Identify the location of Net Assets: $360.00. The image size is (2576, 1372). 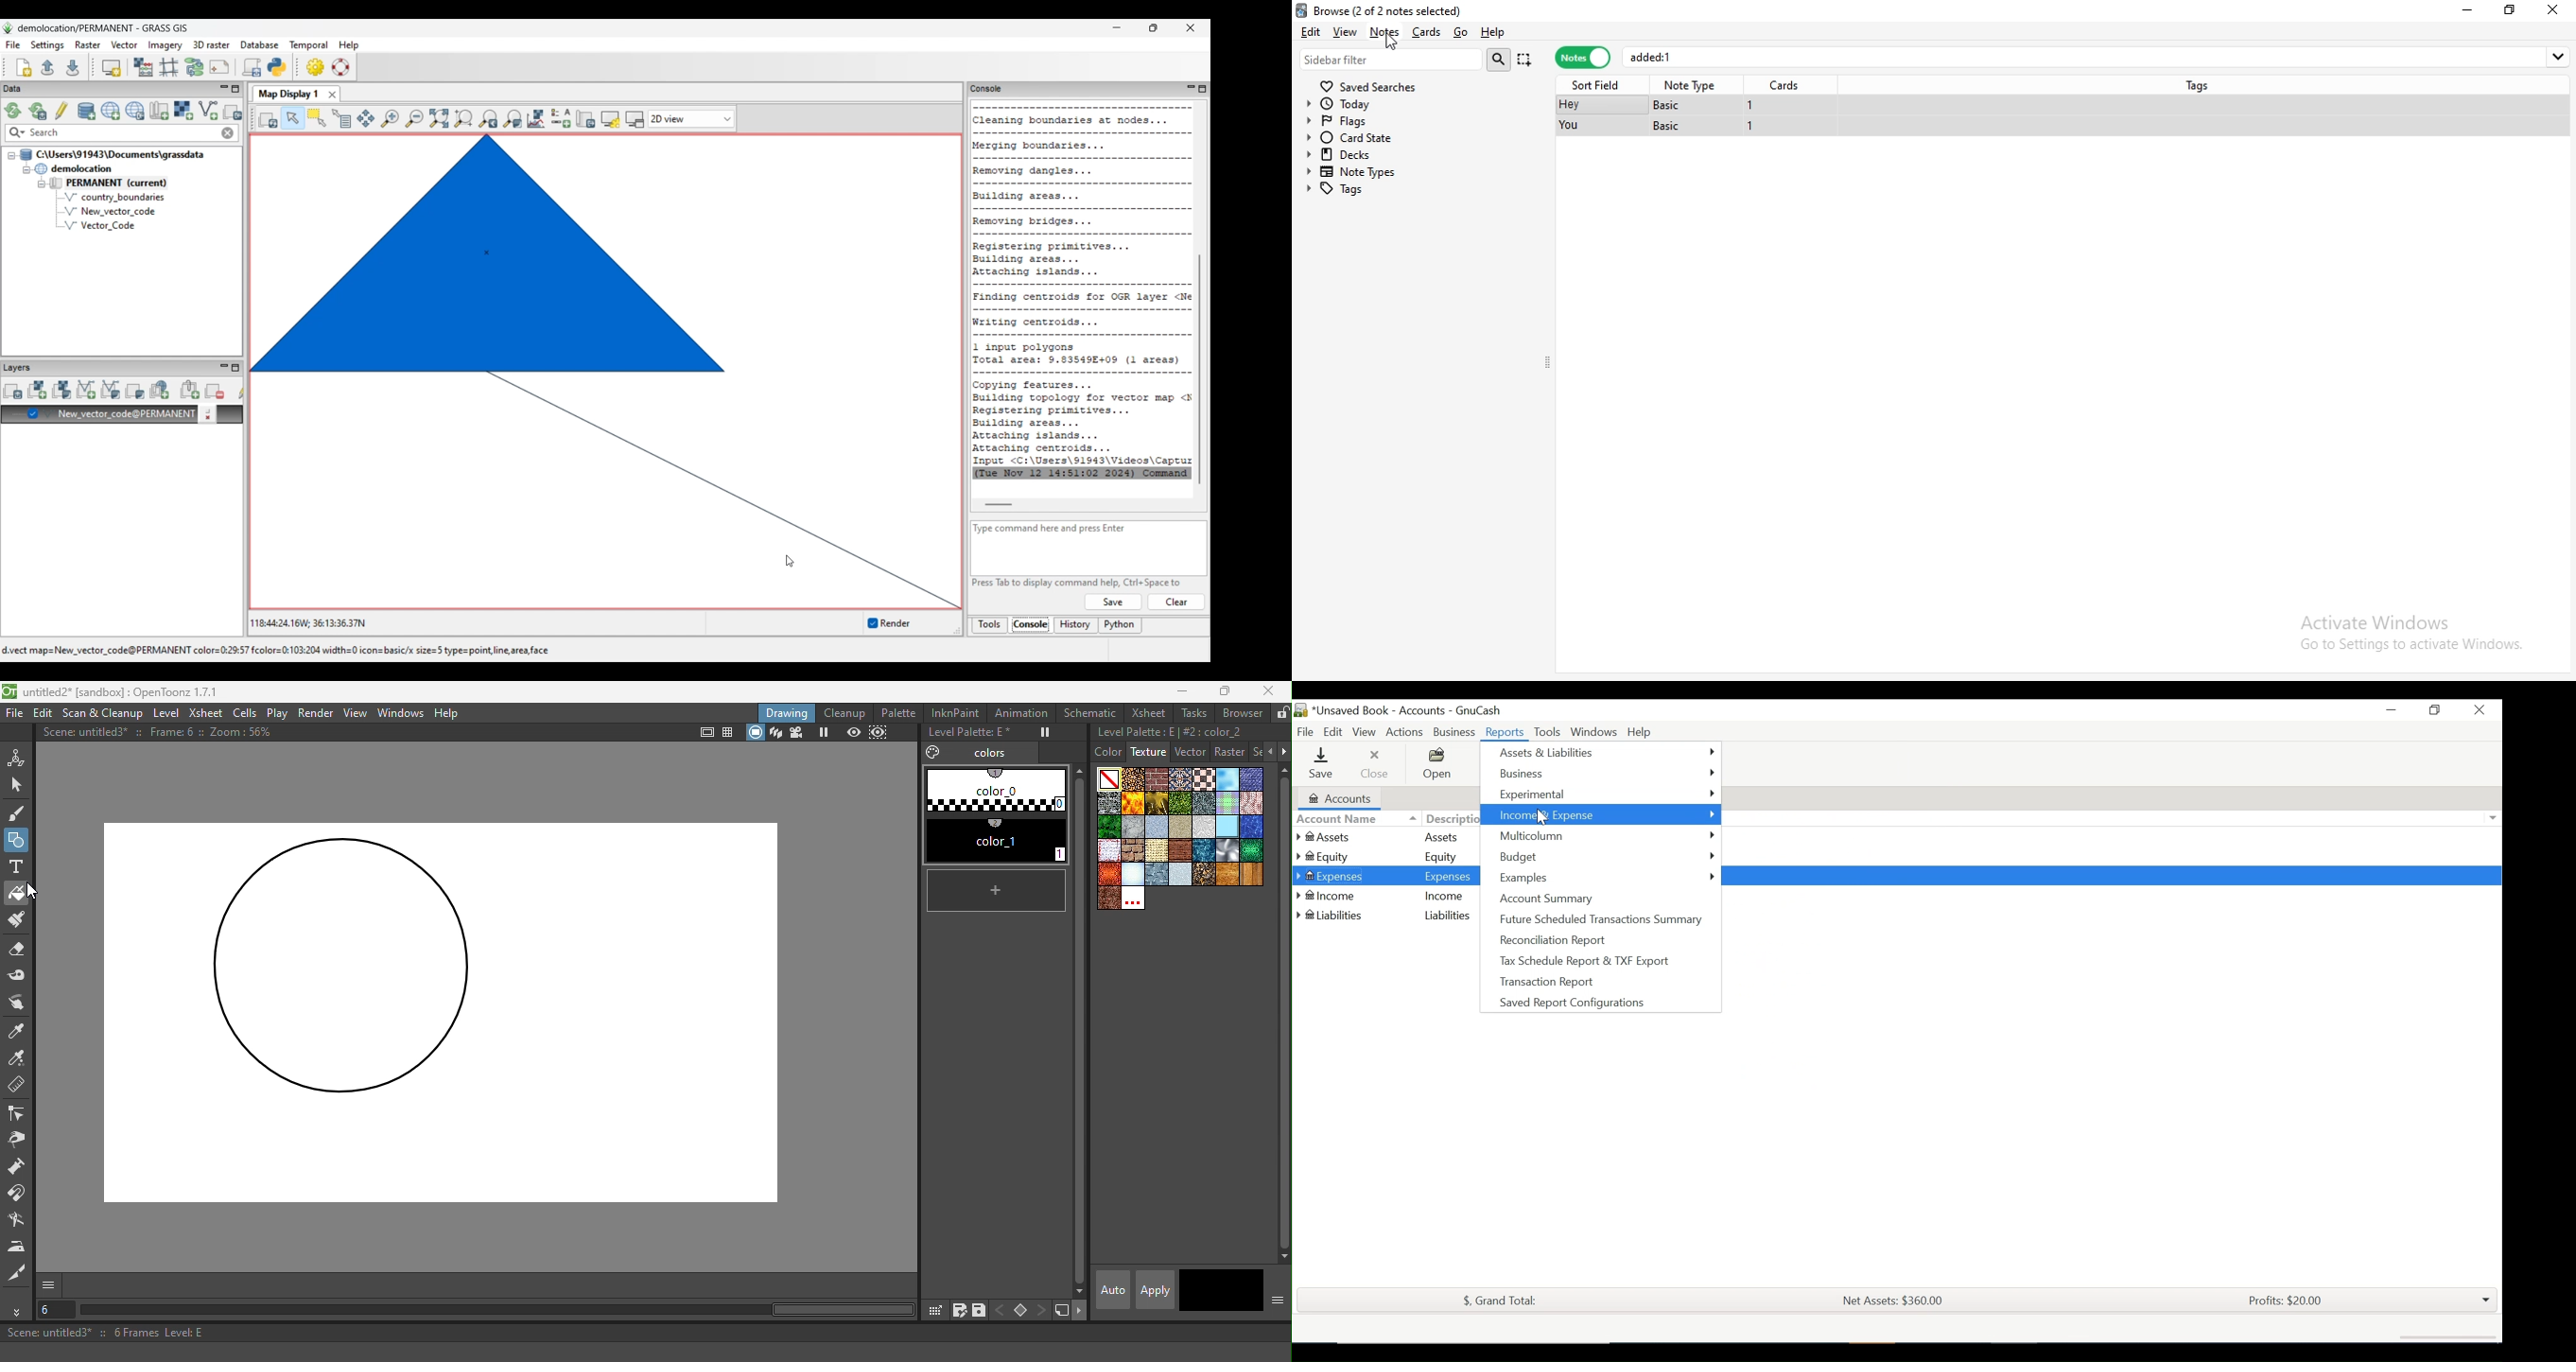
(1896, 1300).